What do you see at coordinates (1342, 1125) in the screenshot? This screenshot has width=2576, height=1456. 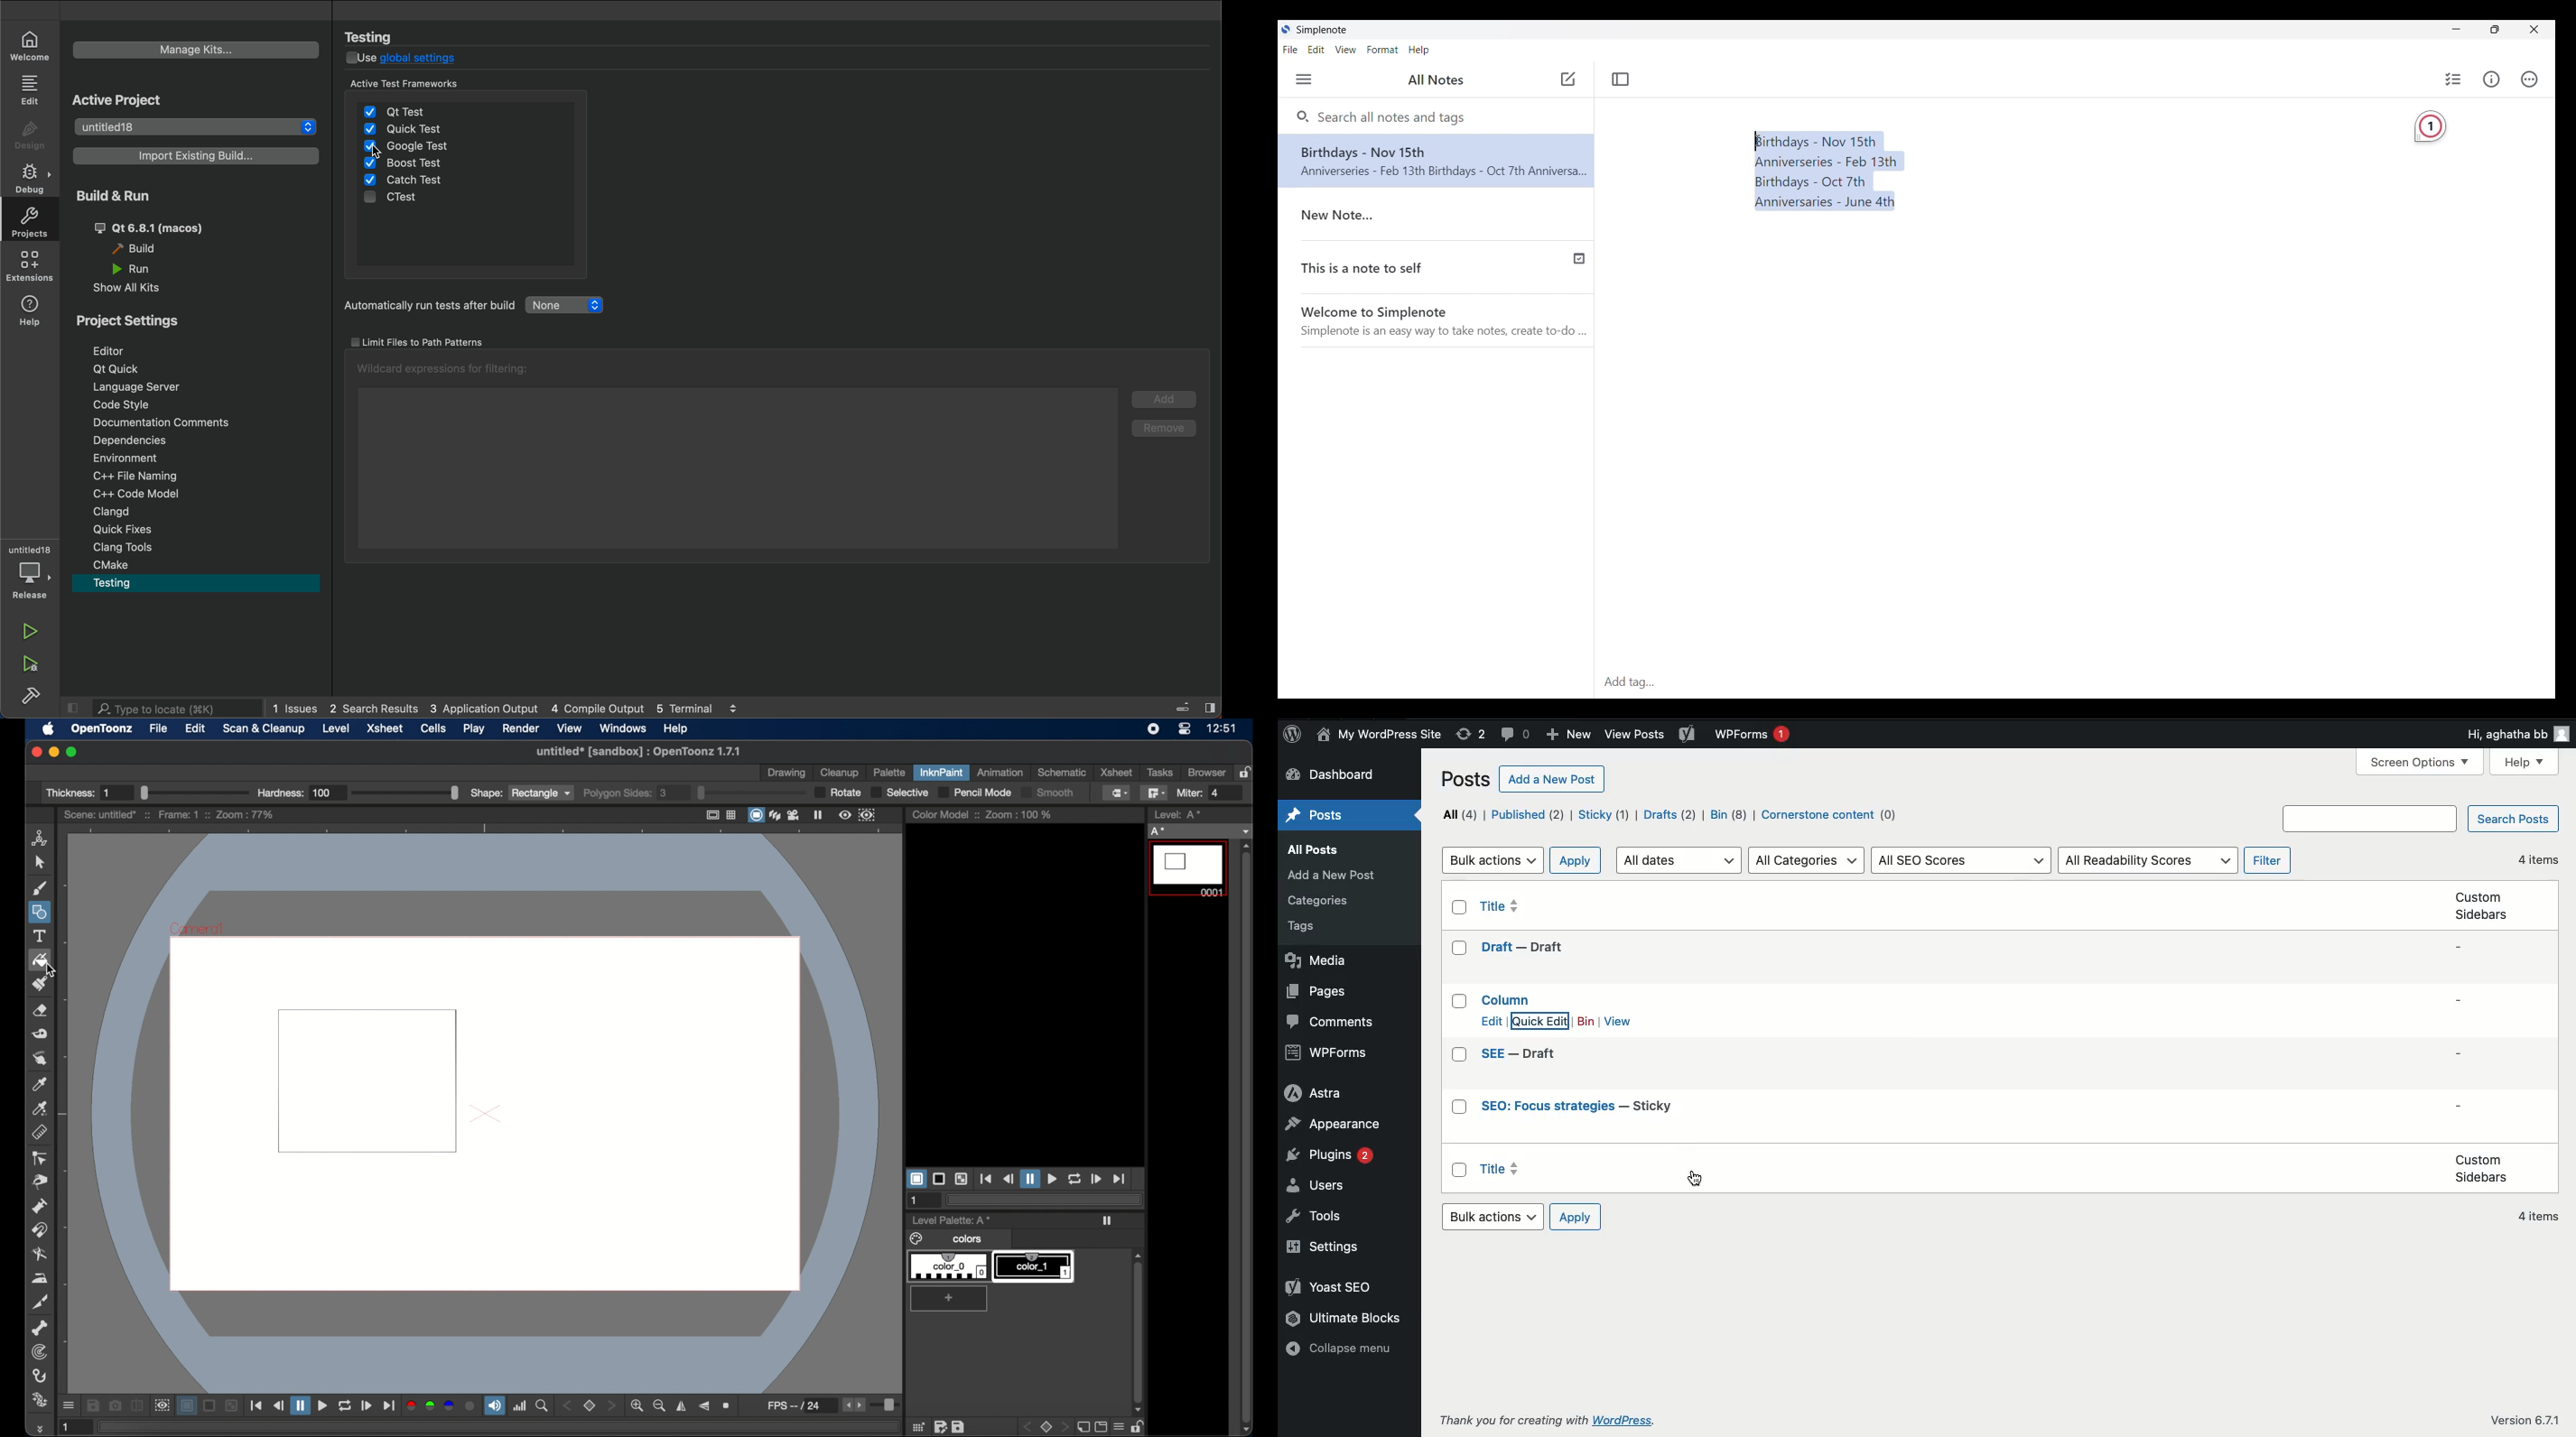 I see `Appearance` at bounding box center [1342, 1125].